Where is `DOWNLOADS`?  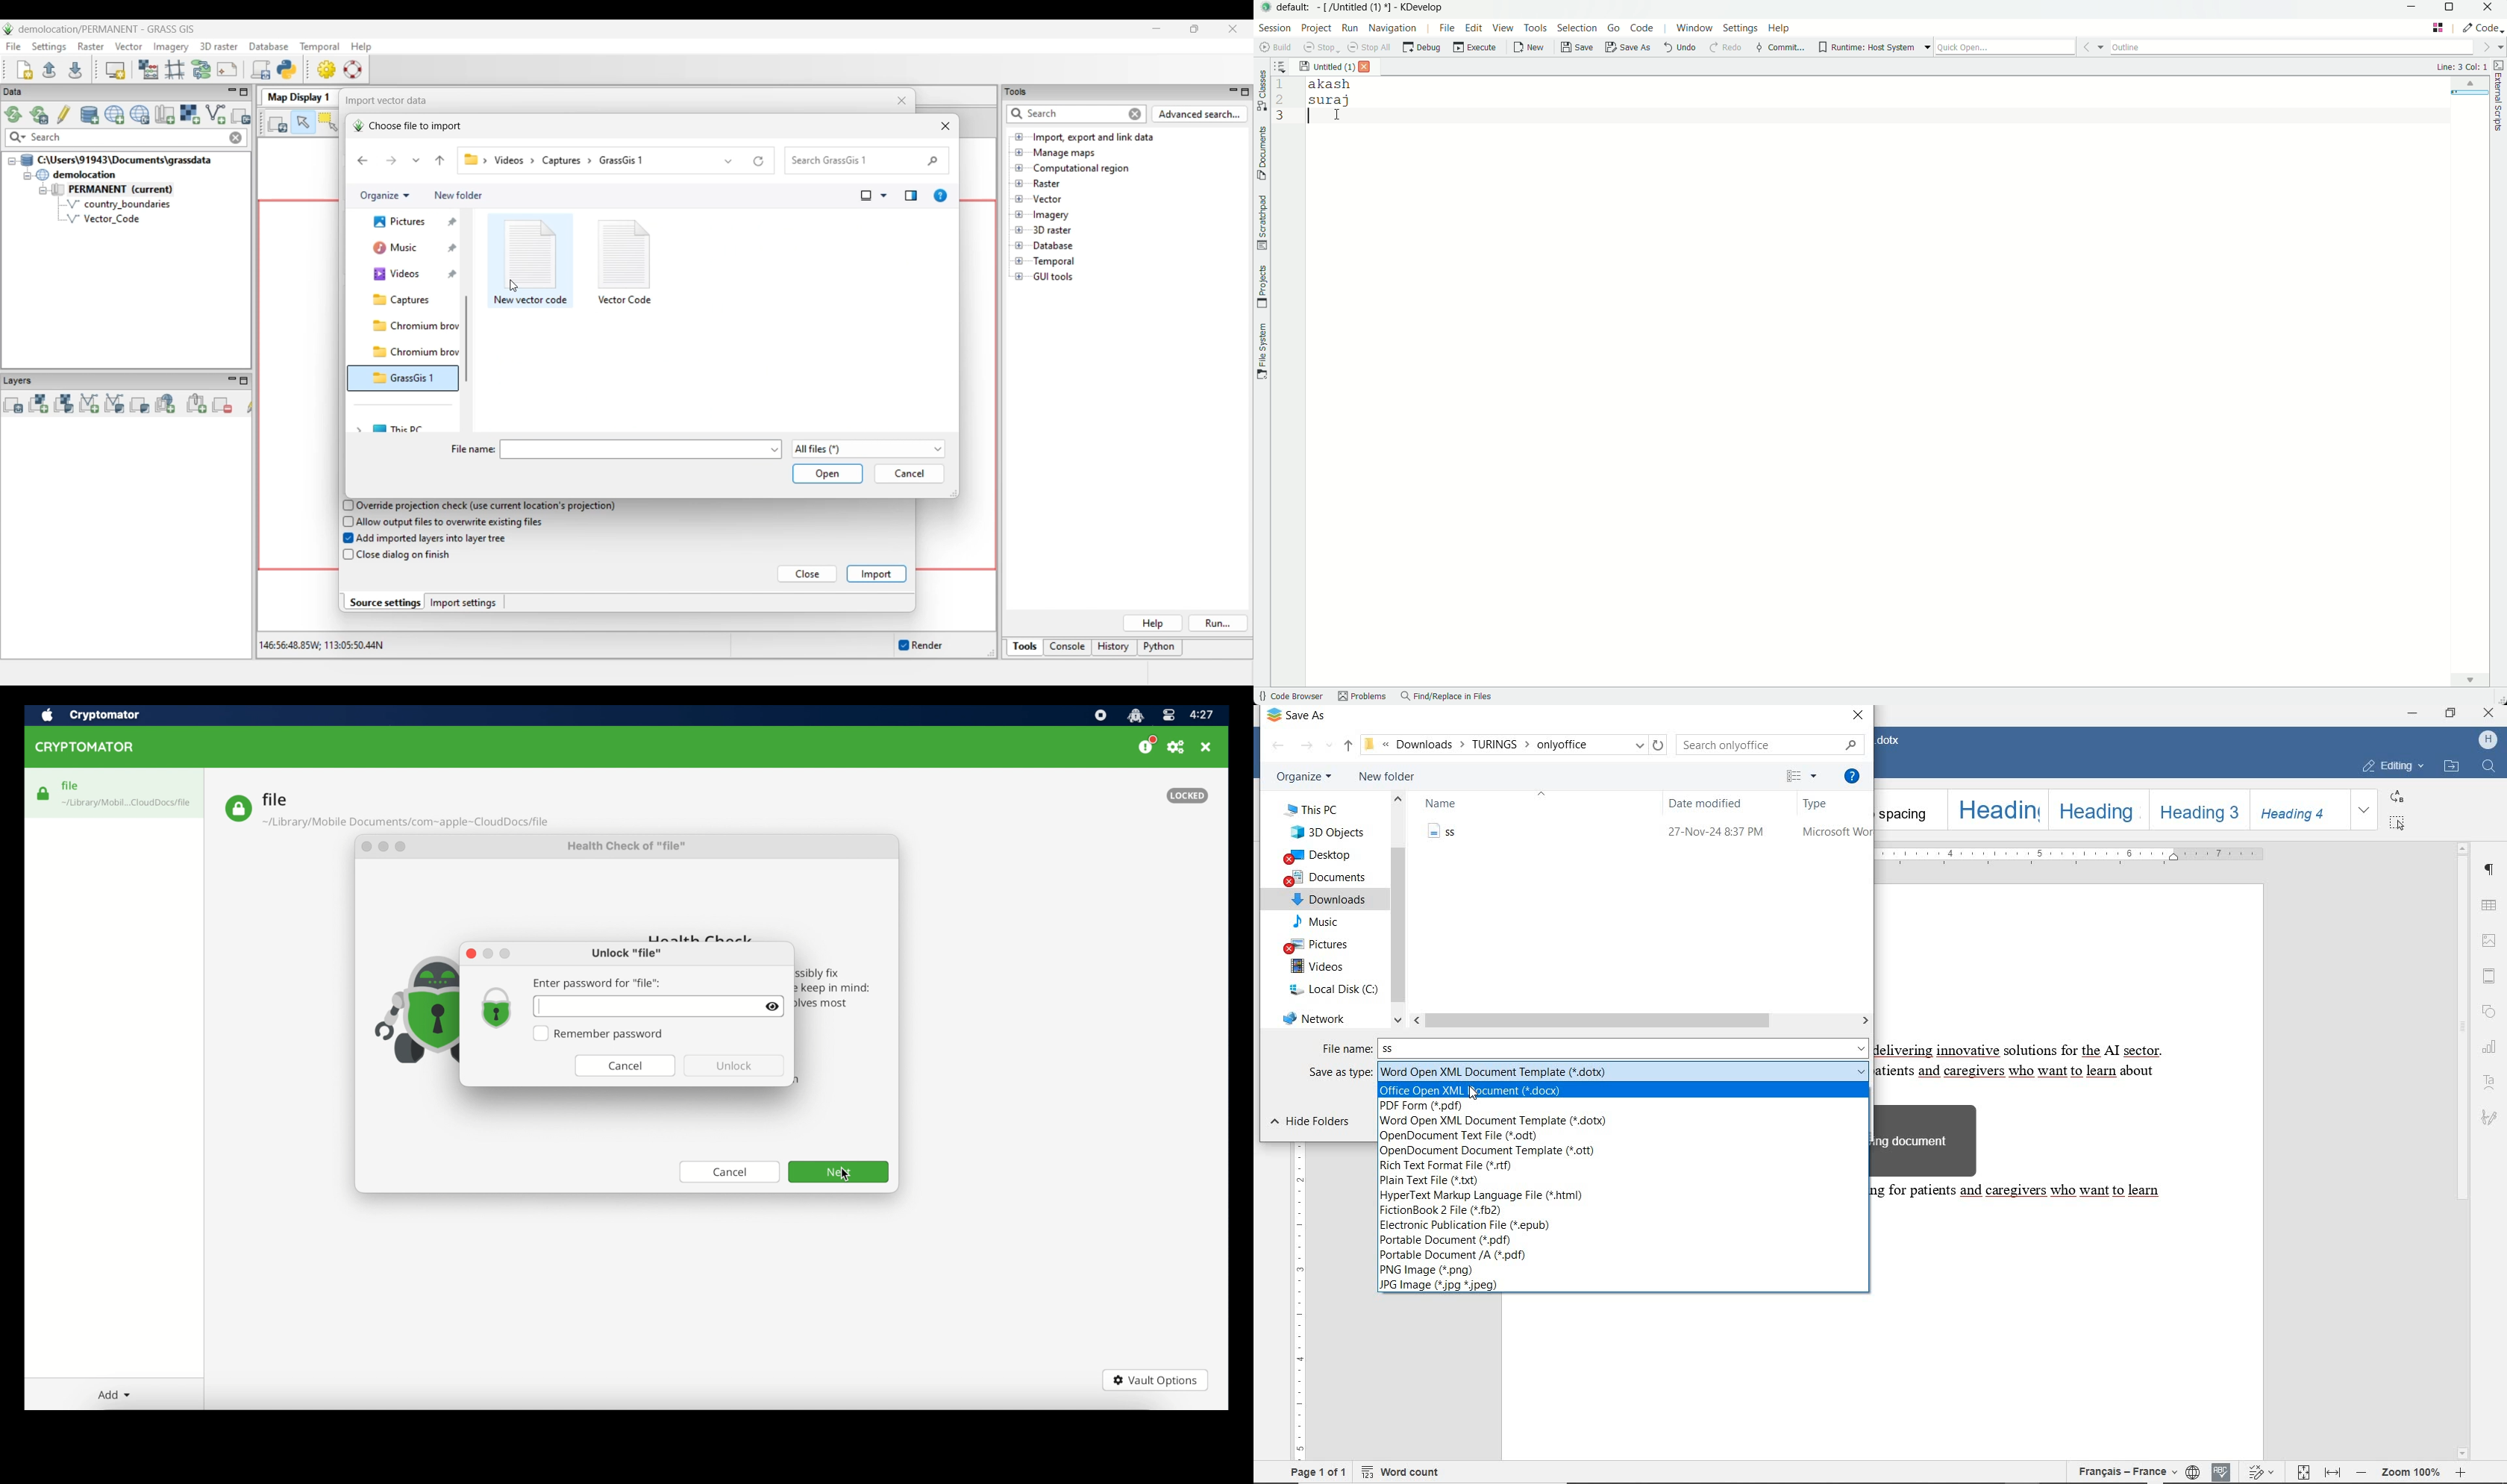 DOWNLOADS is located at coordinates (1327, 900).